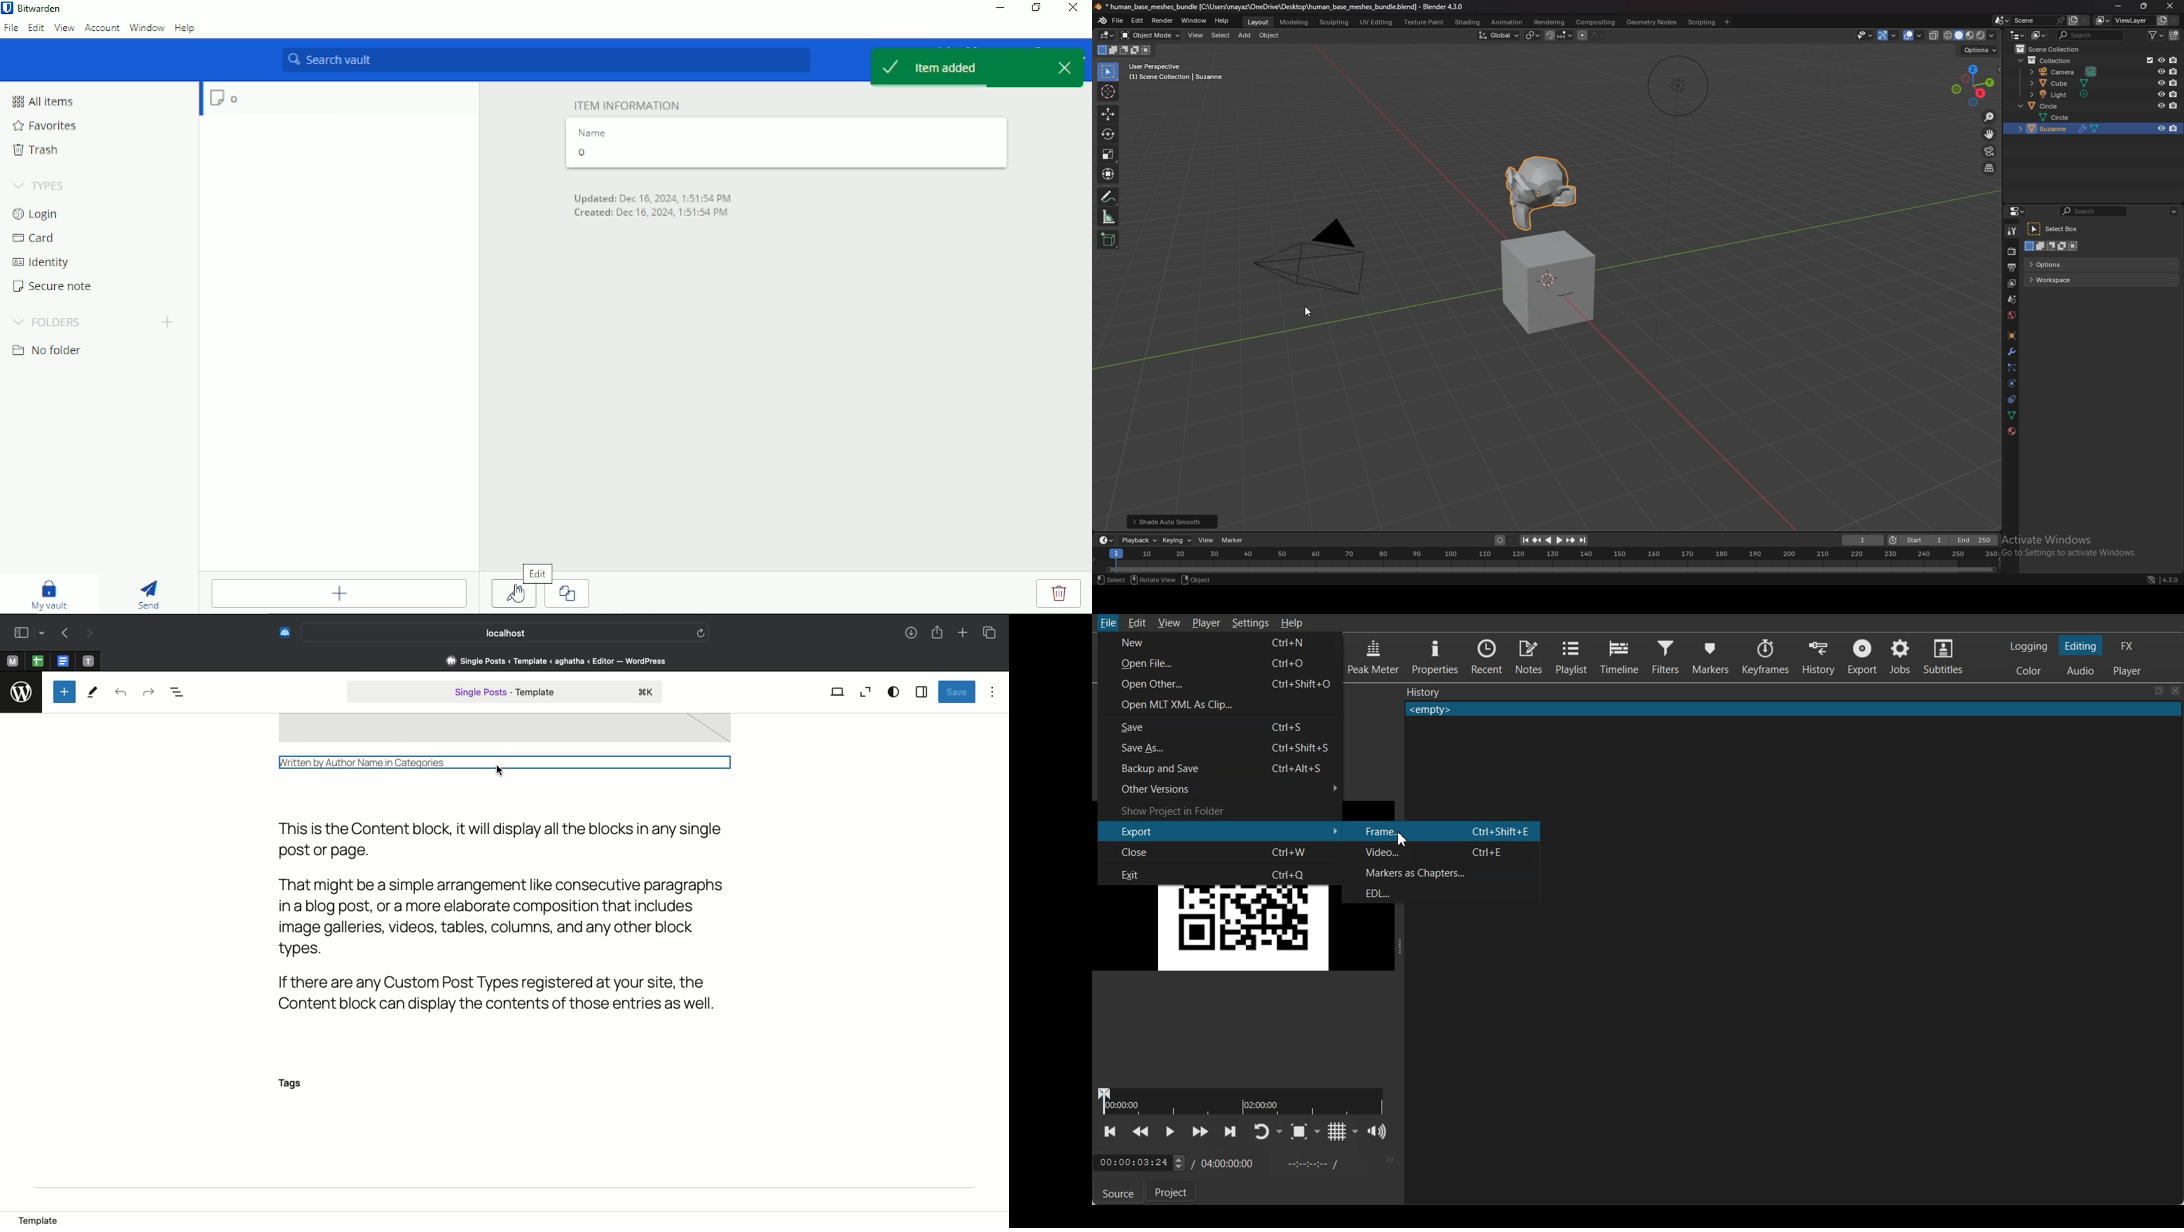  What do you see at coordinates (1126, 50) in the screenshot?
I see `mode` at bounding box center [1126, 50].